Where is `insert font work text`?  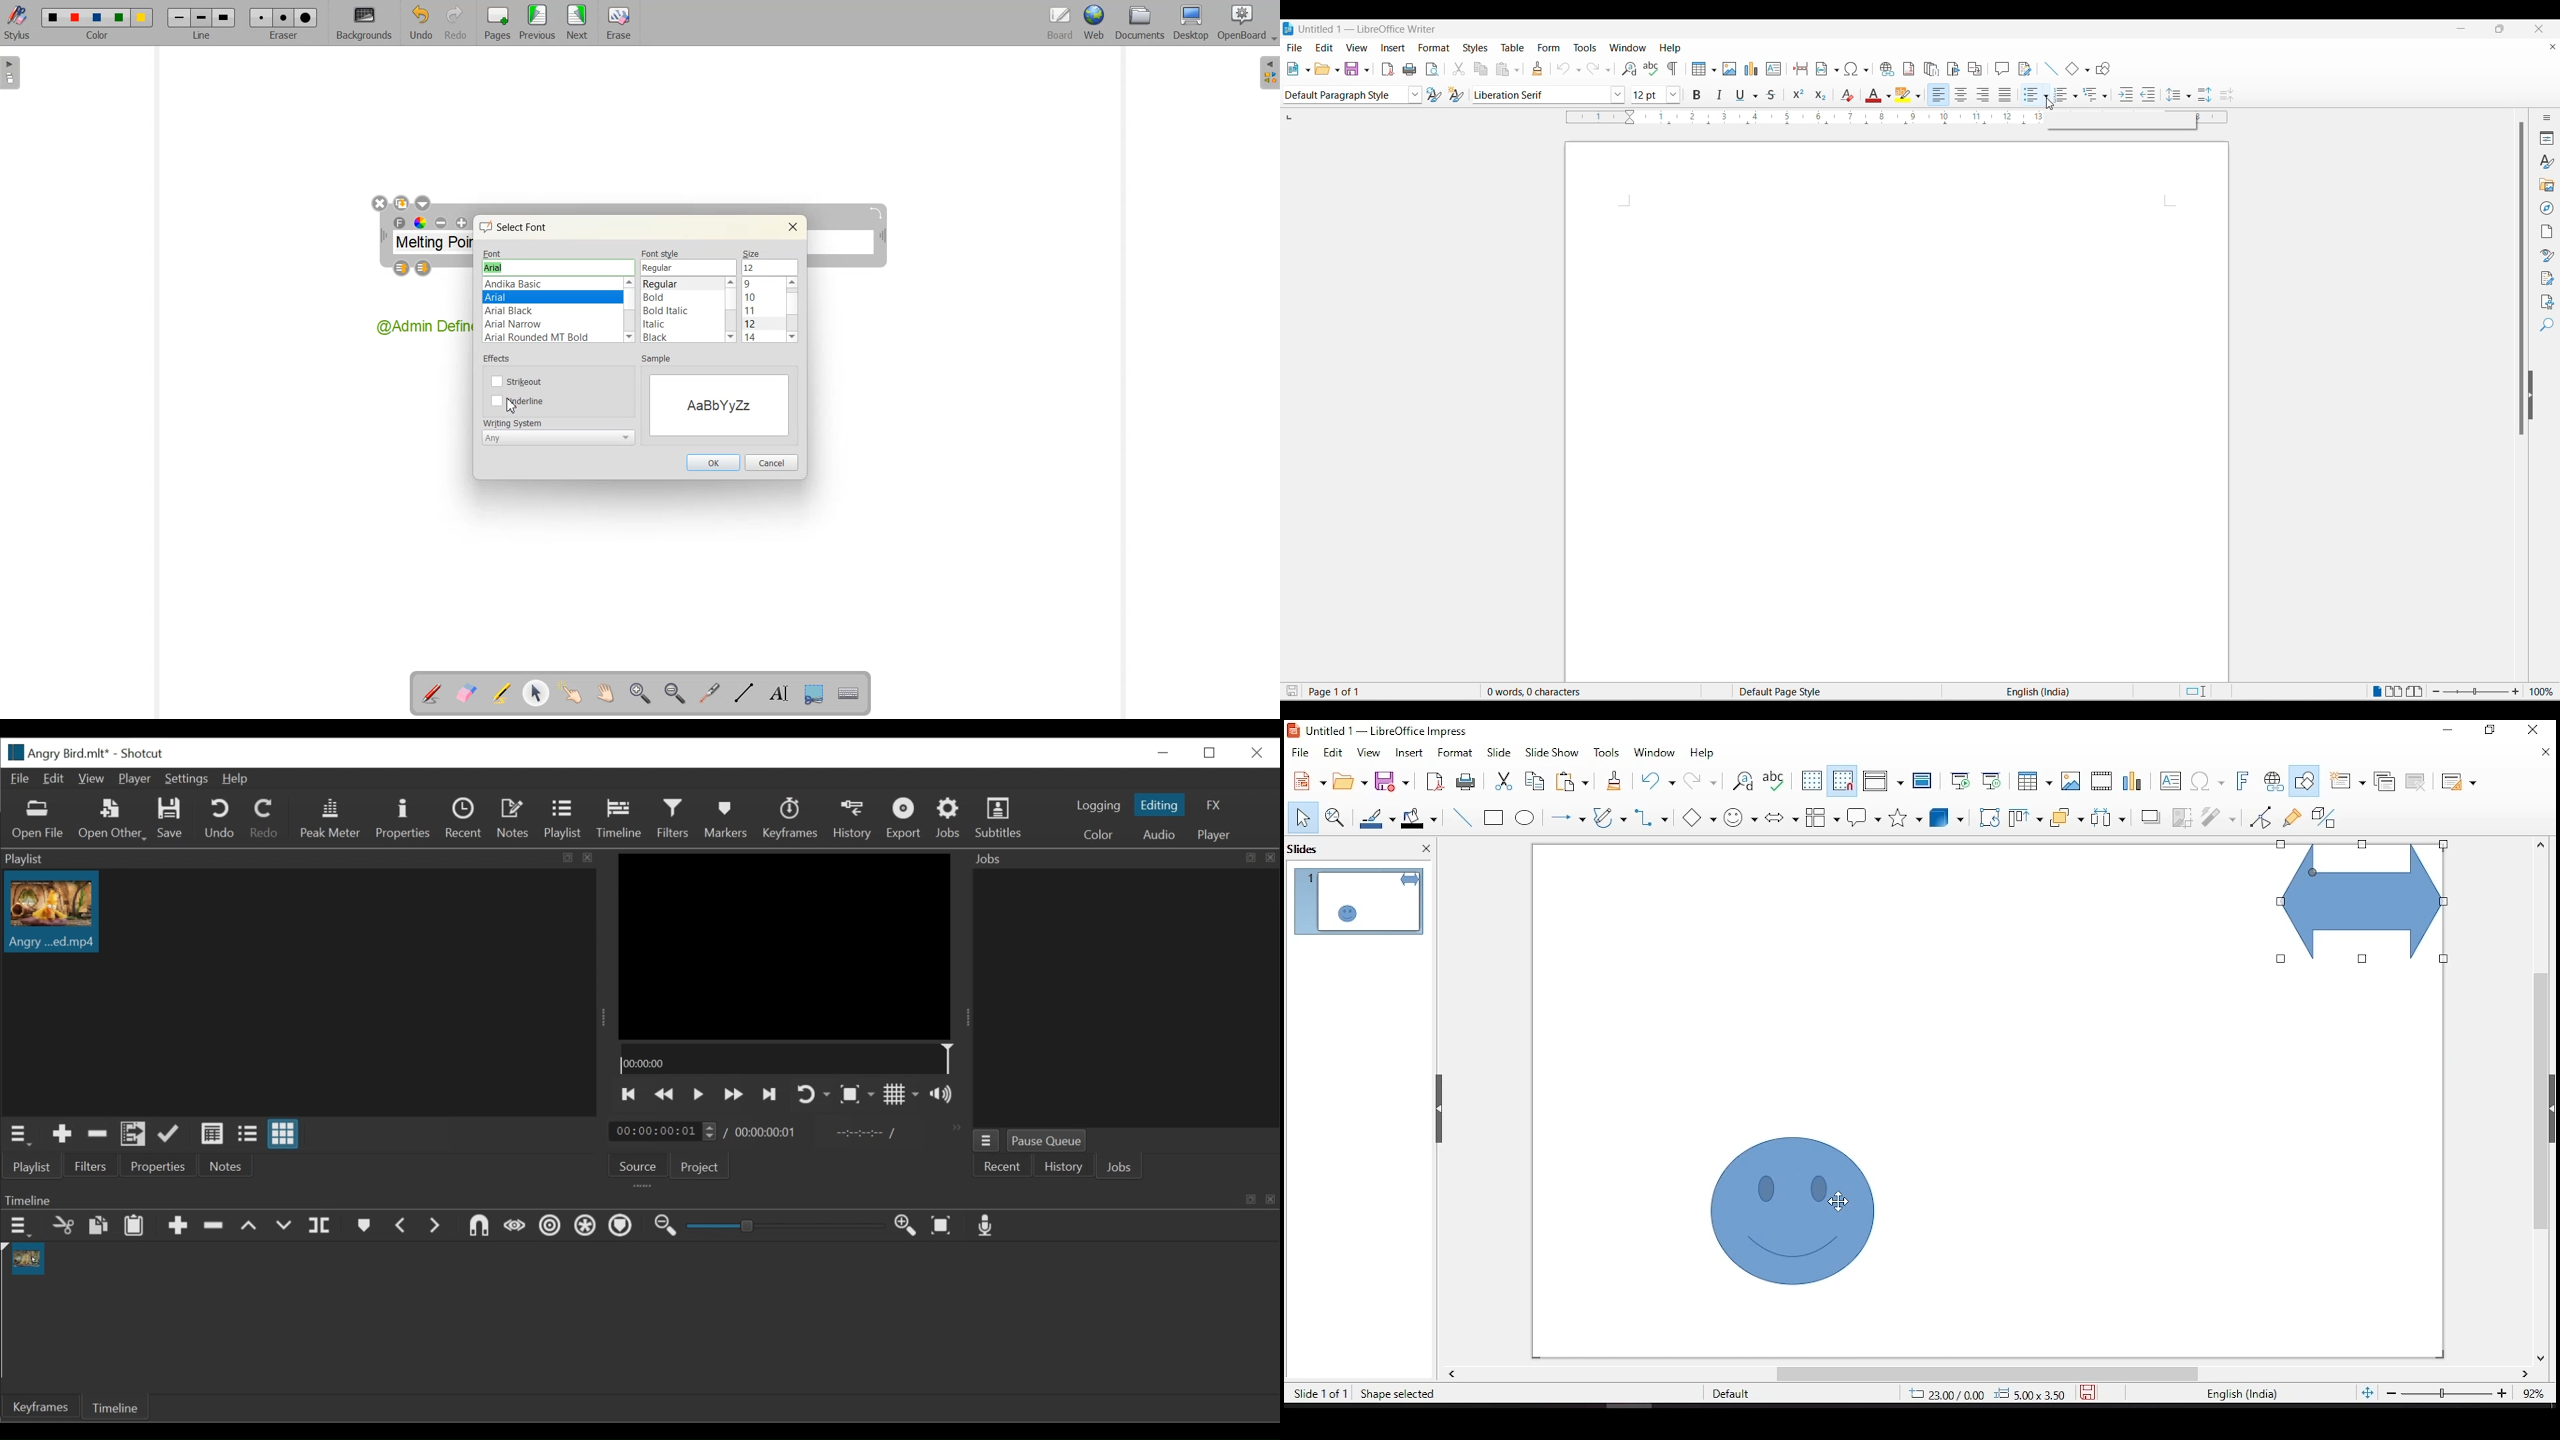
insert font work text is located at coordinates (2243, 780).